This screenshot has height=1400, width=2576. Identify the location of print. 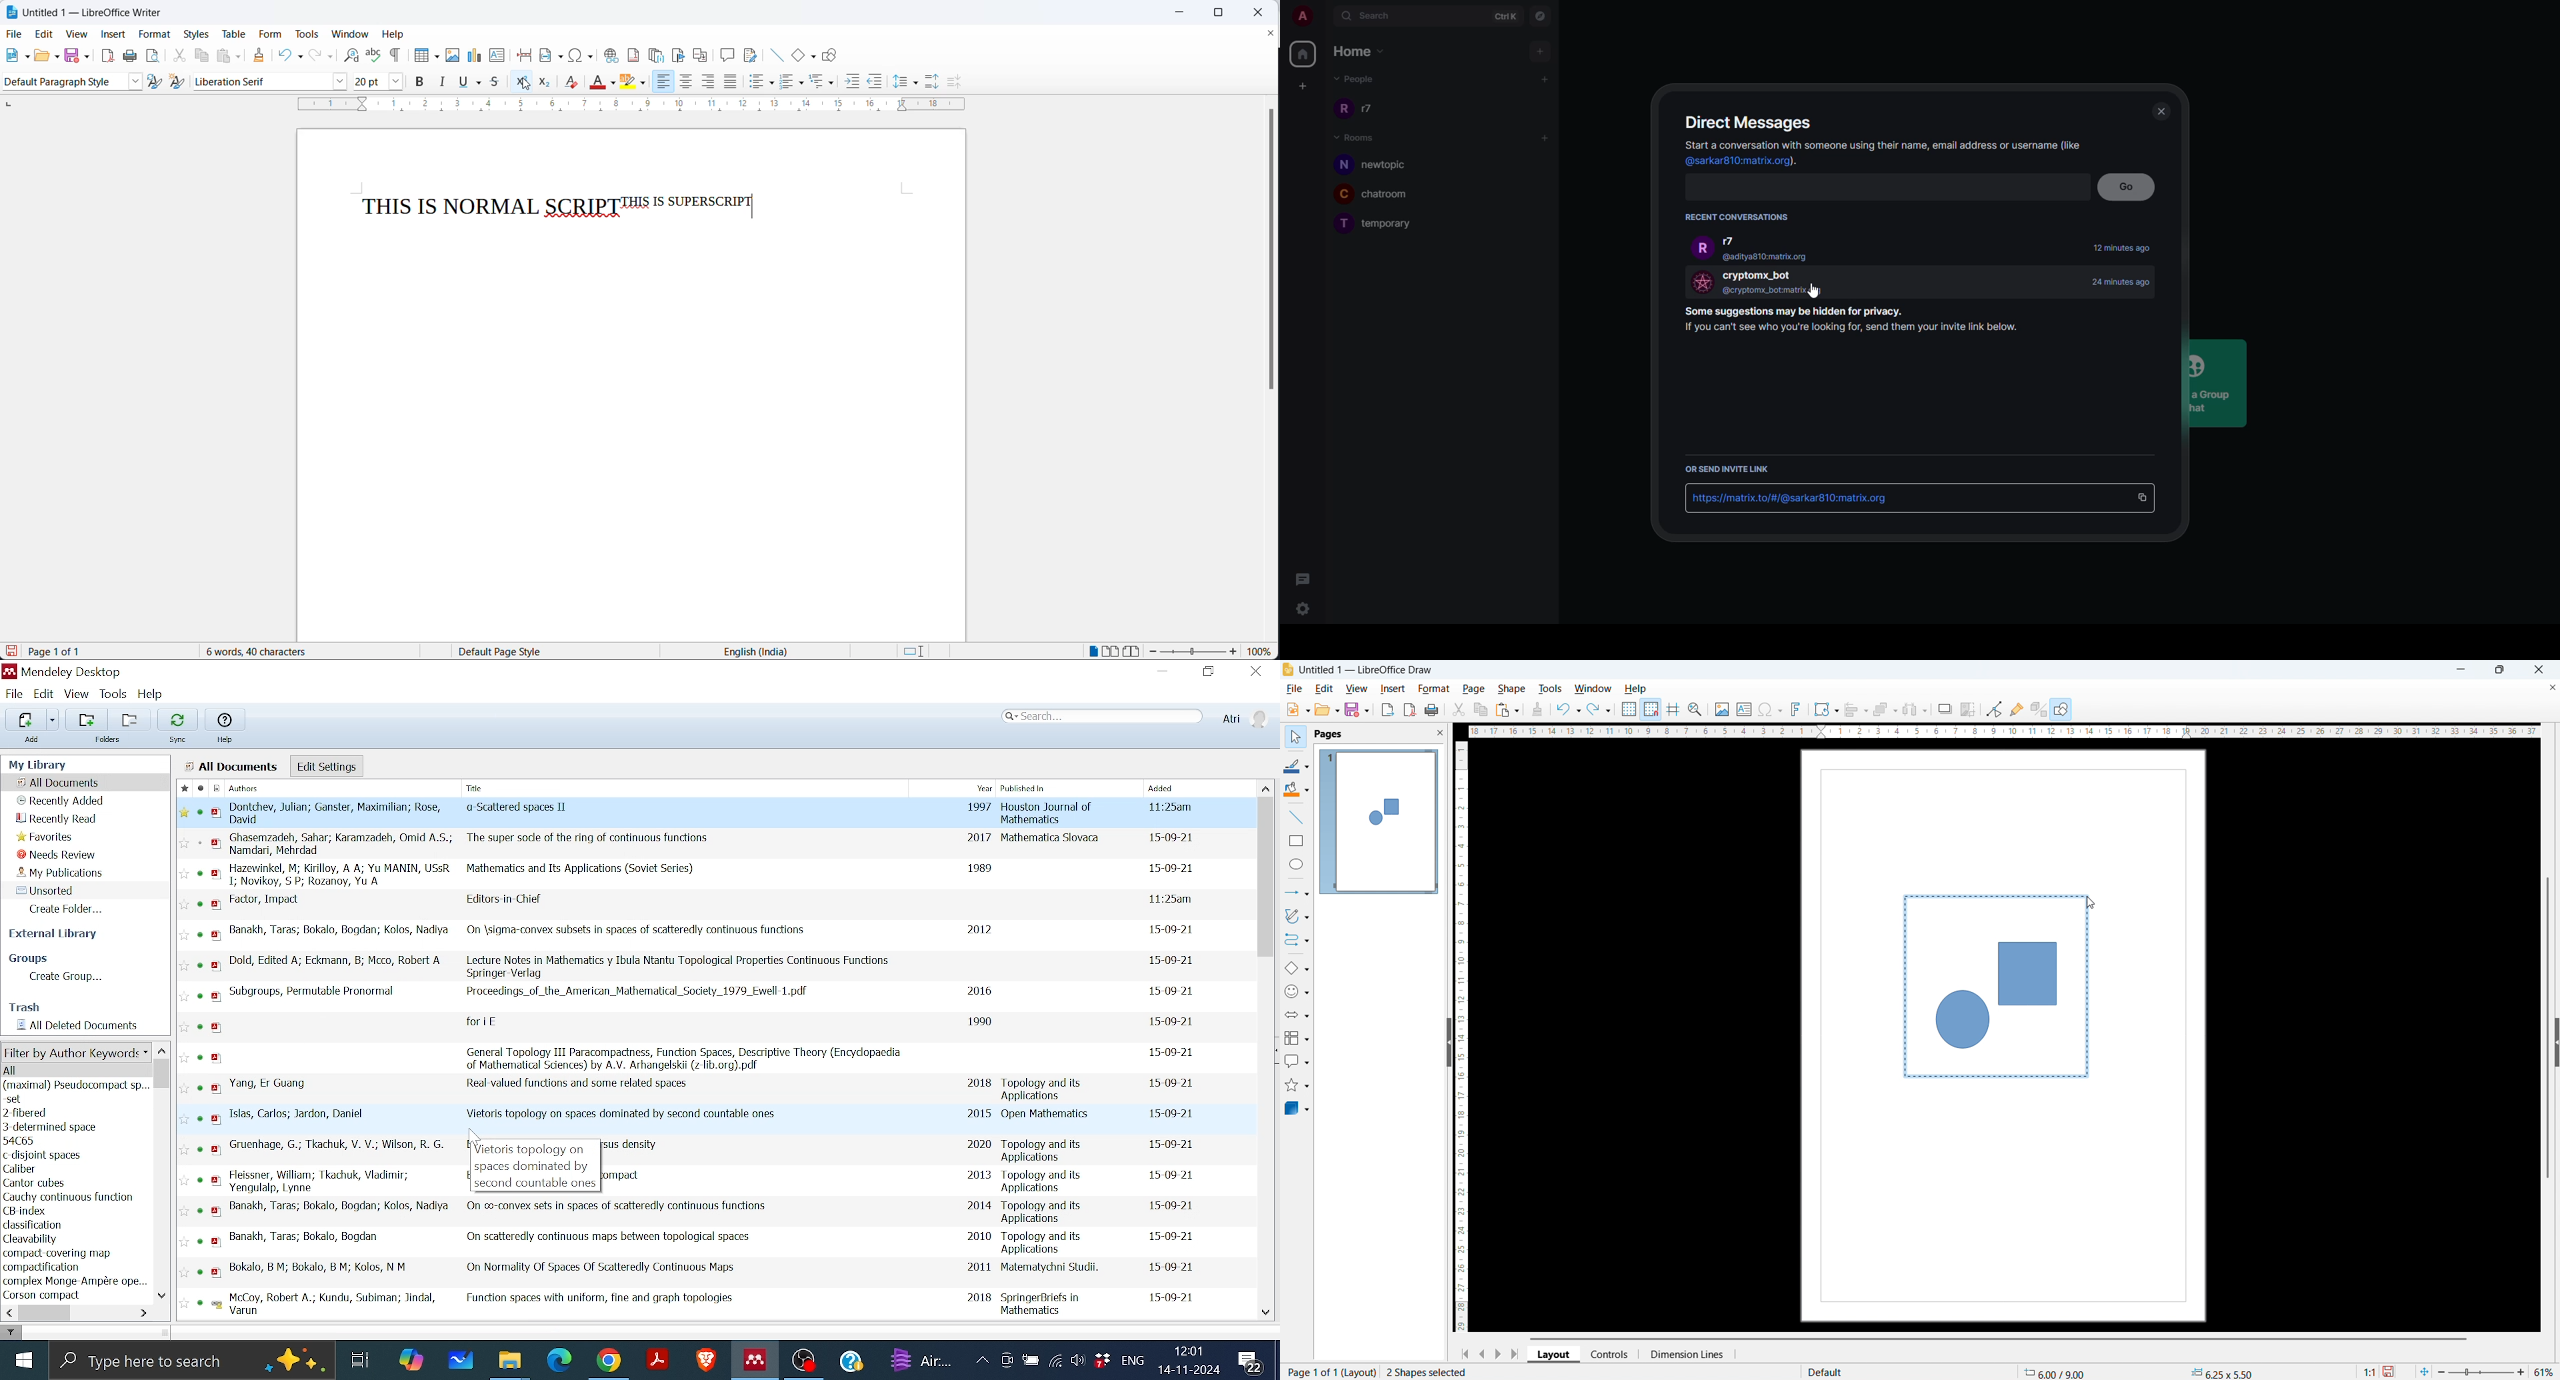
(129, 57).